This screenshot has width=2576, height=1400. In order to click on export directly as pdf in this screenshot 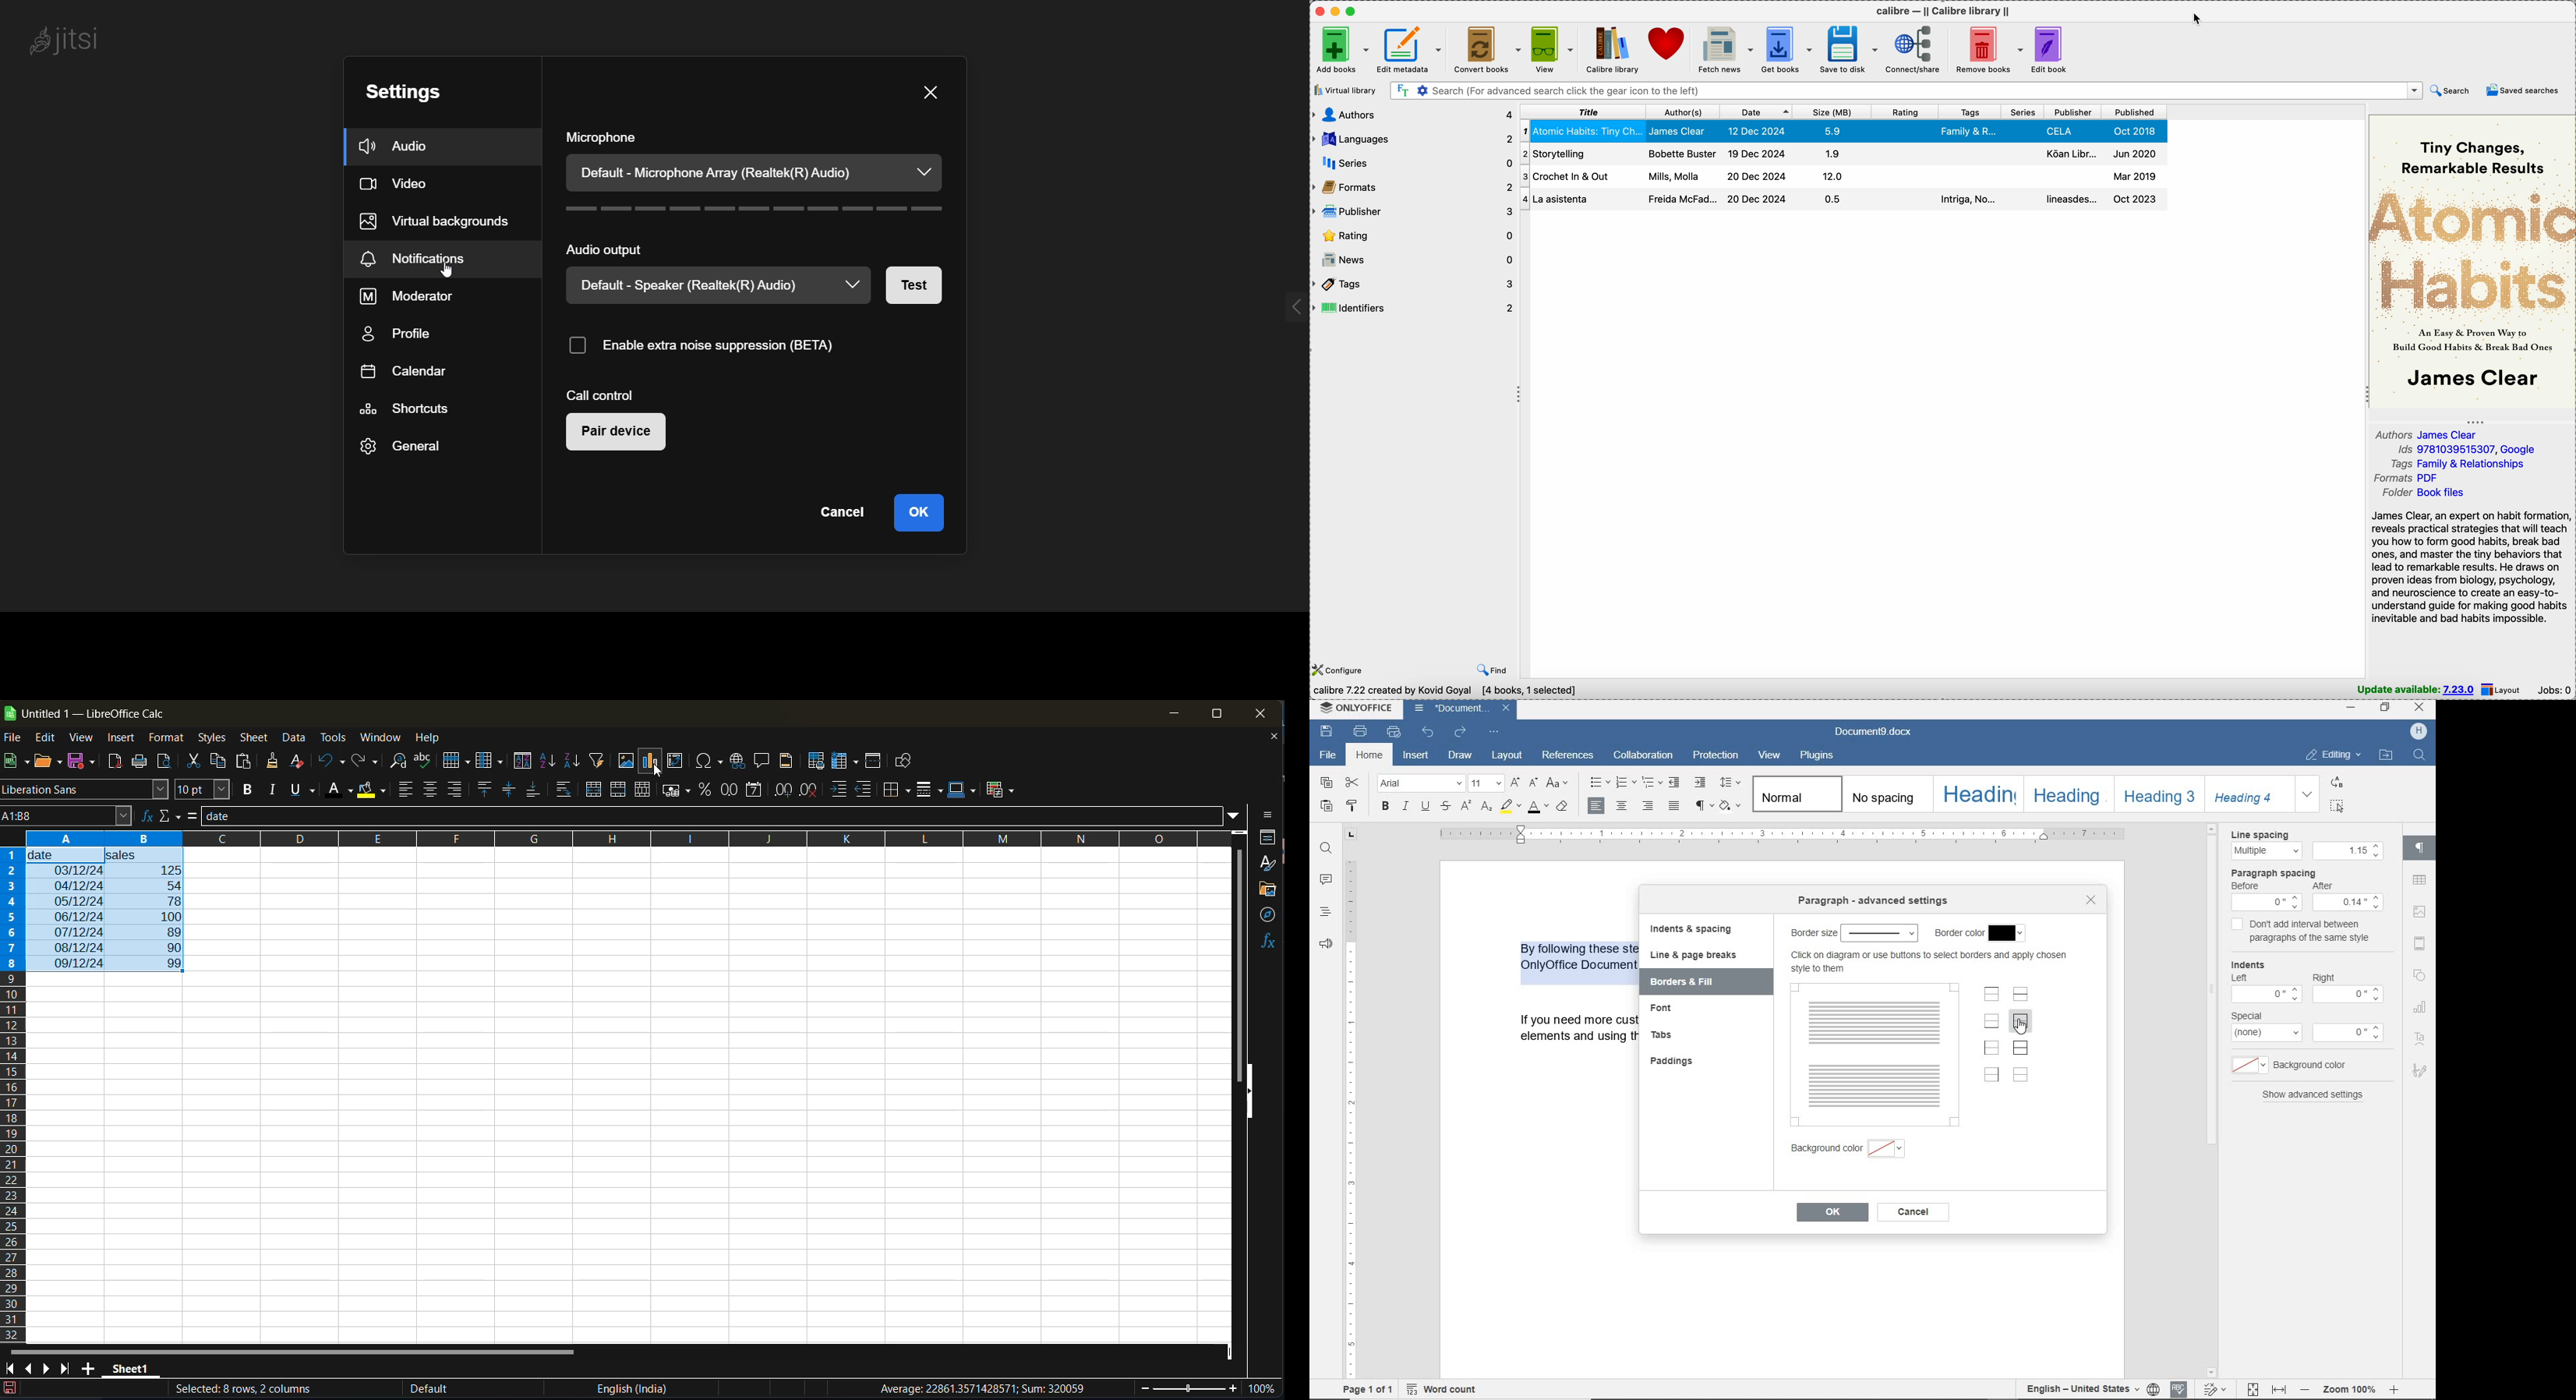, I will do `click(116, 762)`.